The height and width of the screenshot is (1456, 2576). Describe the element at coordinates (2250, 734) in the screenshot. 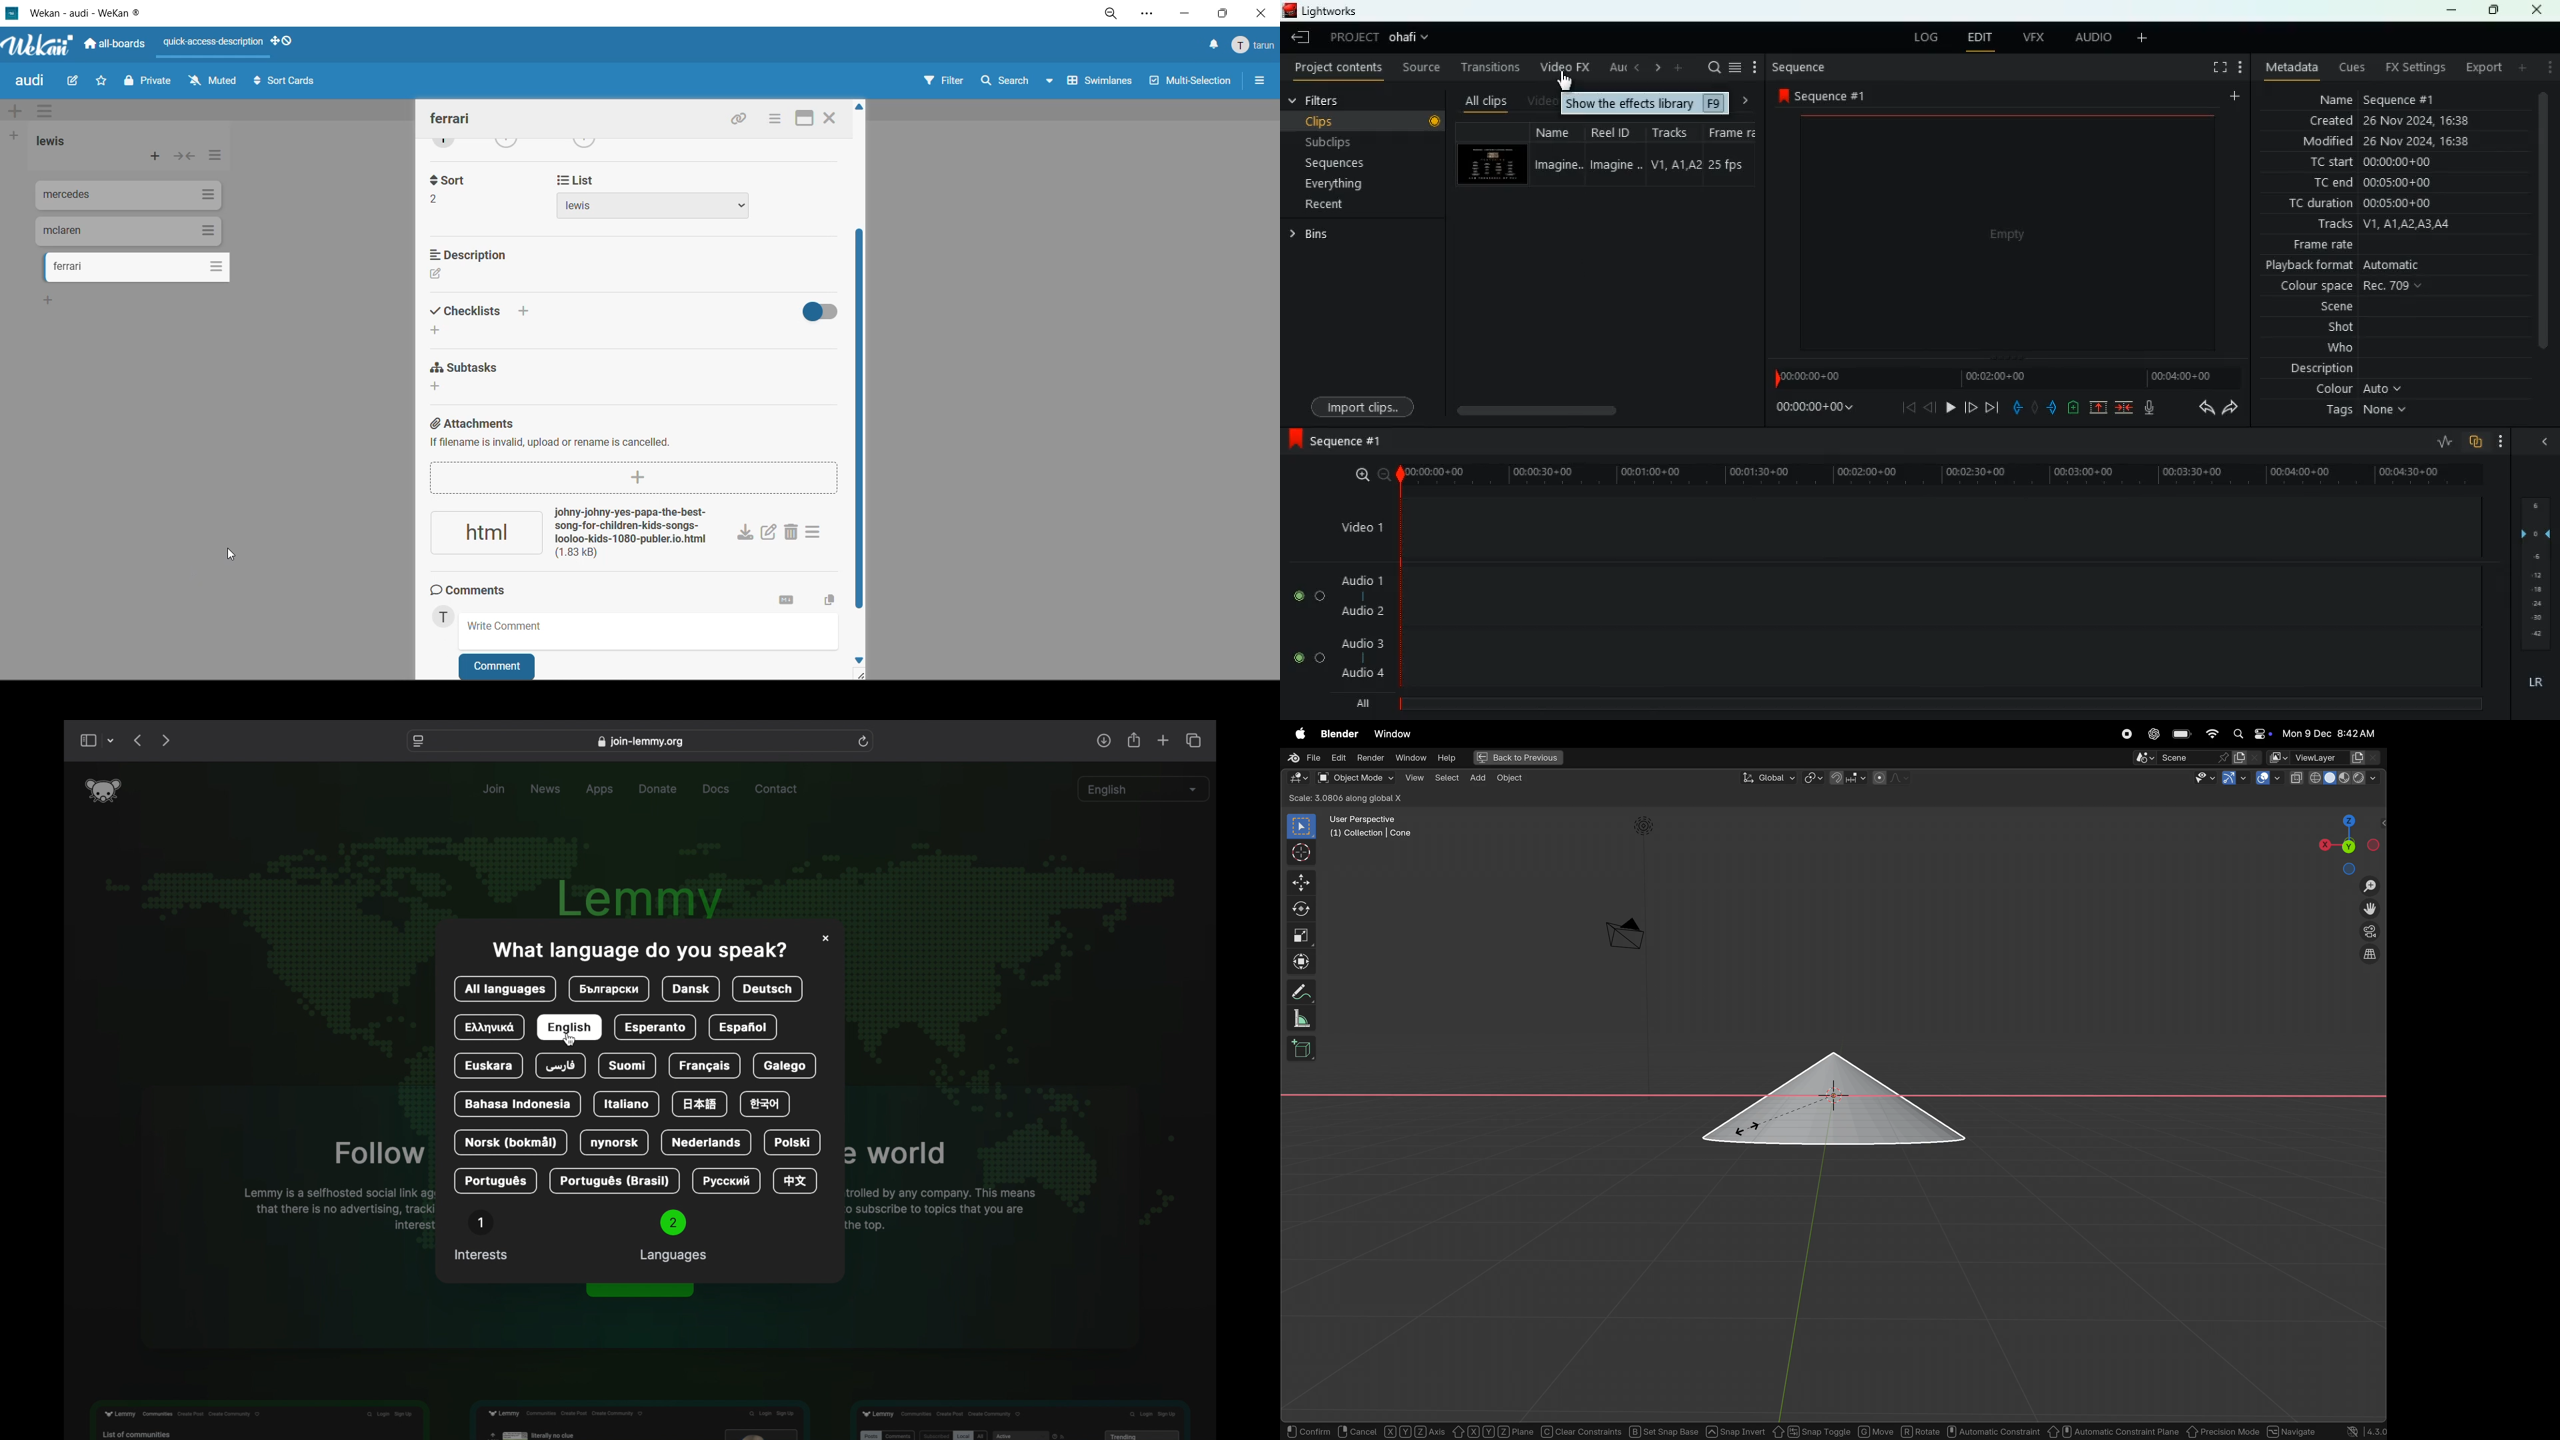

I see `apple widgets` at that location.